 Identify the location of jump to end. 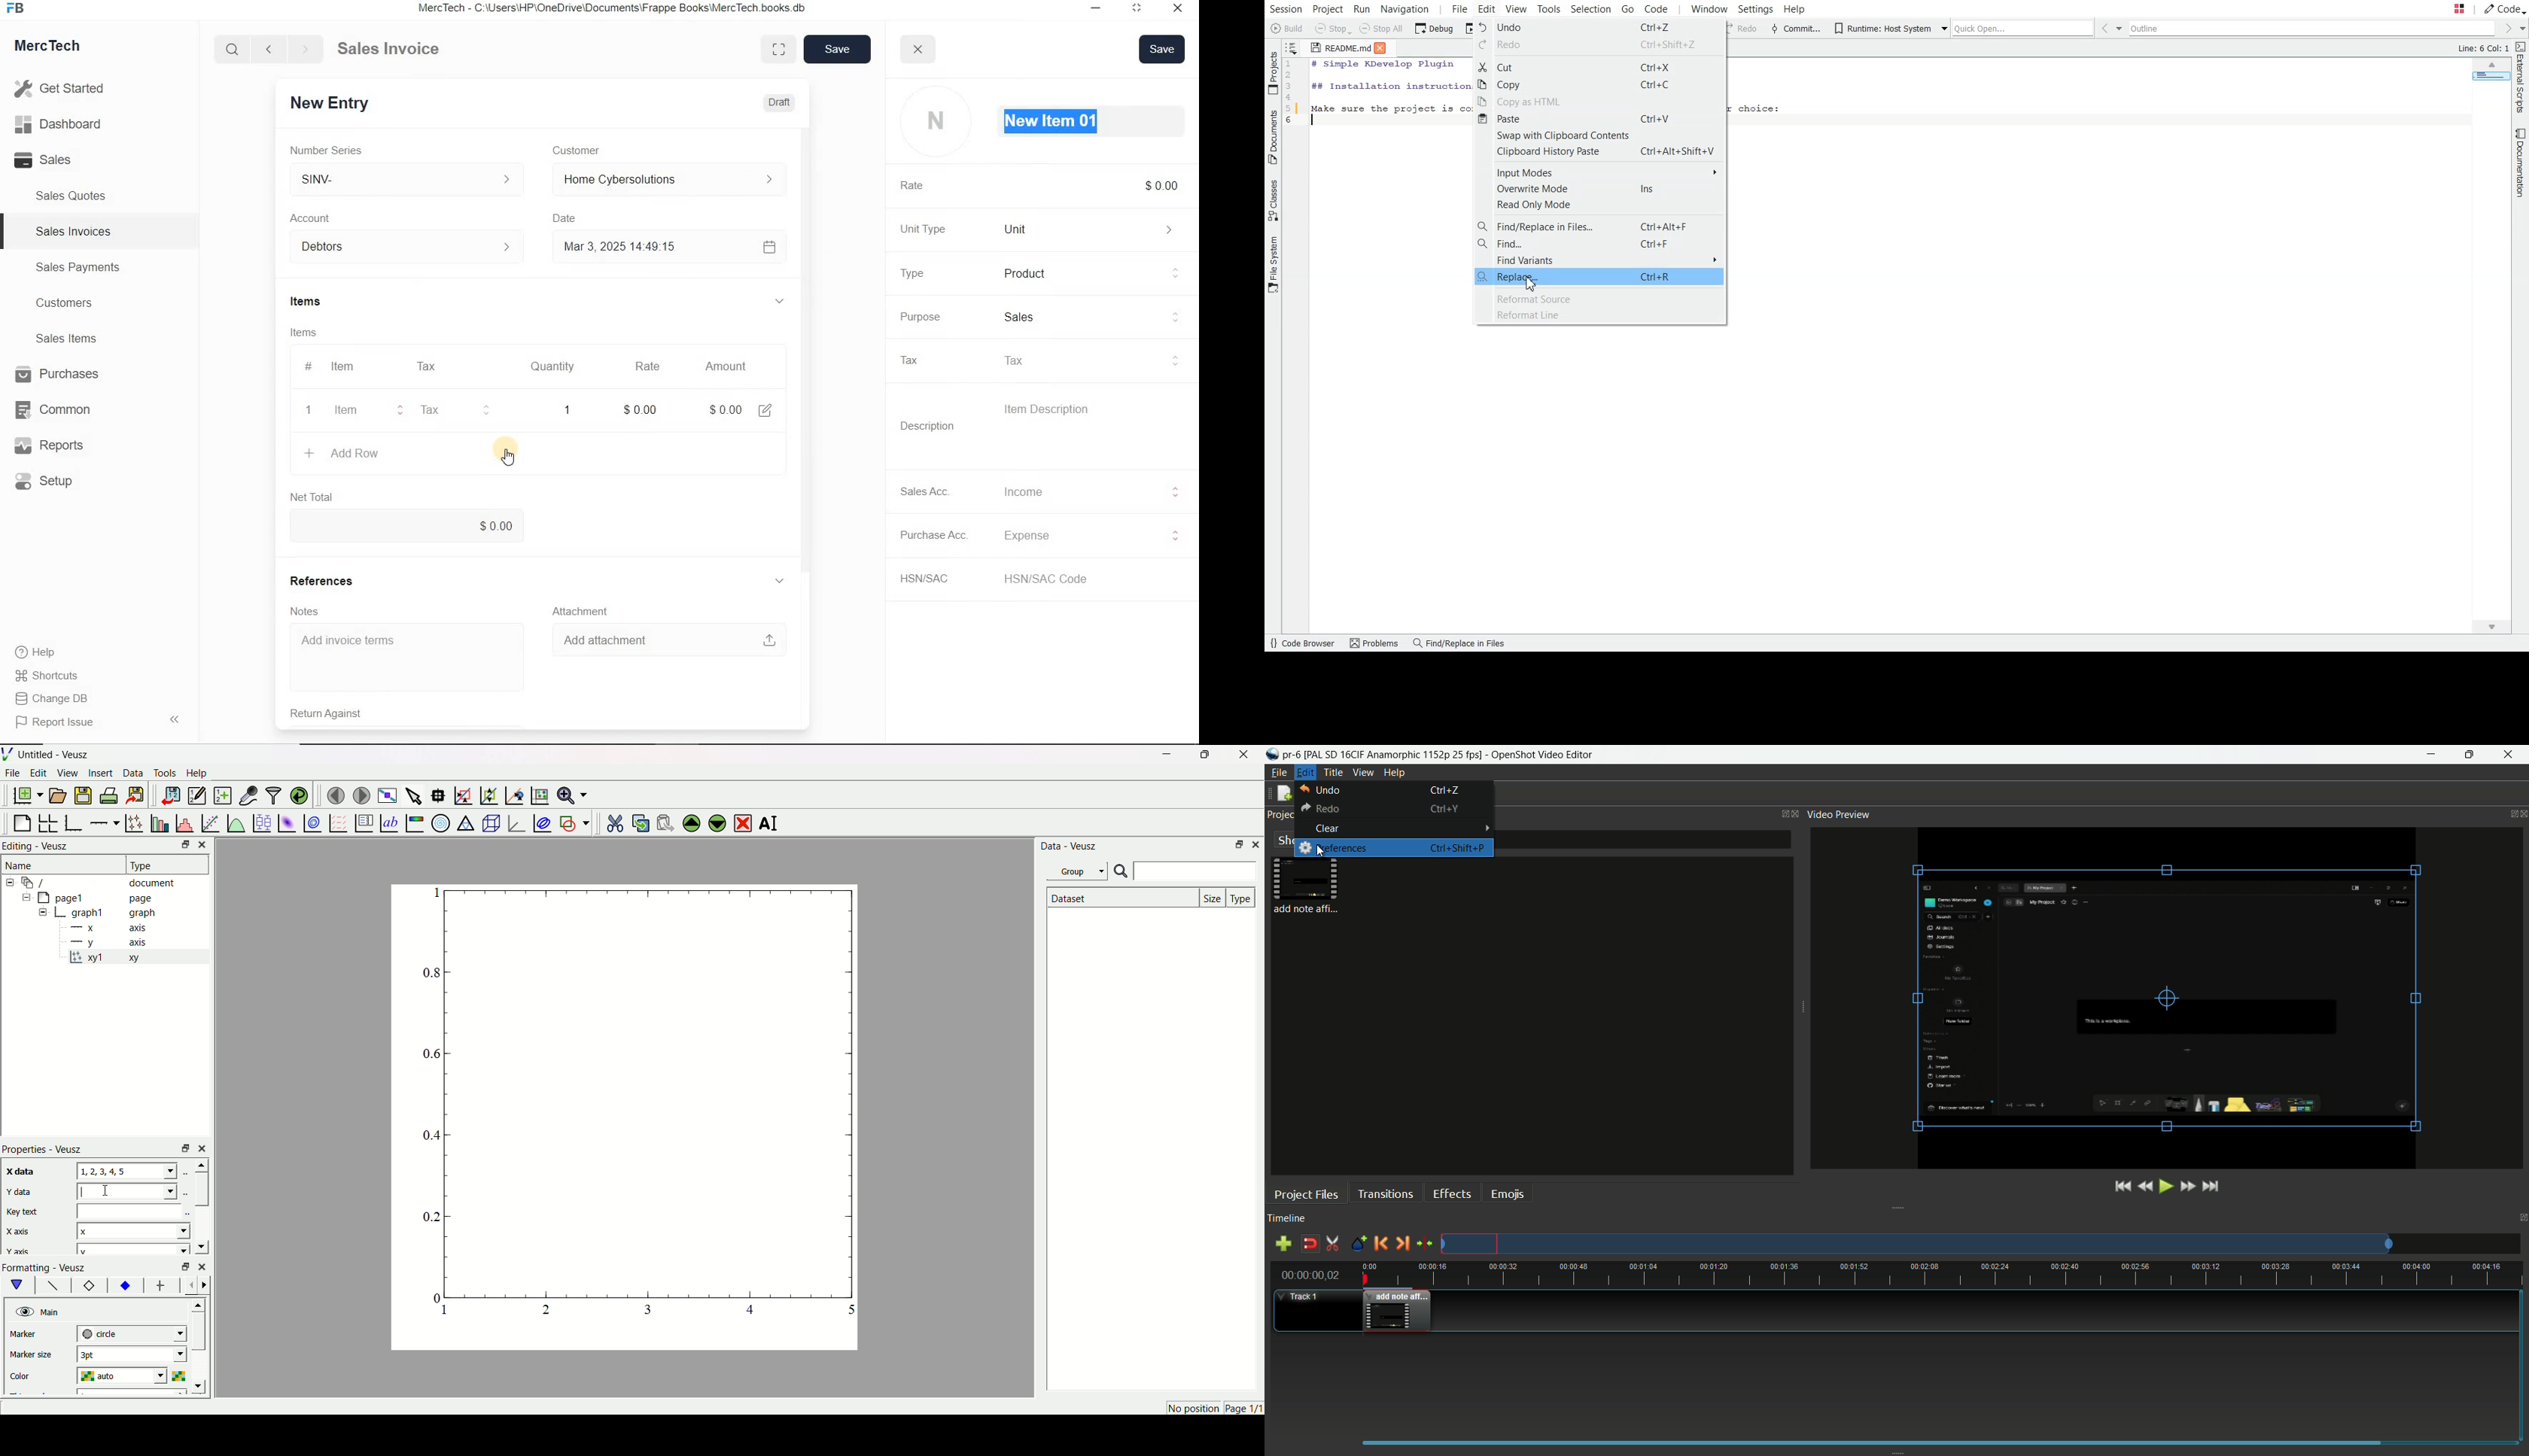
(2214, 1186).